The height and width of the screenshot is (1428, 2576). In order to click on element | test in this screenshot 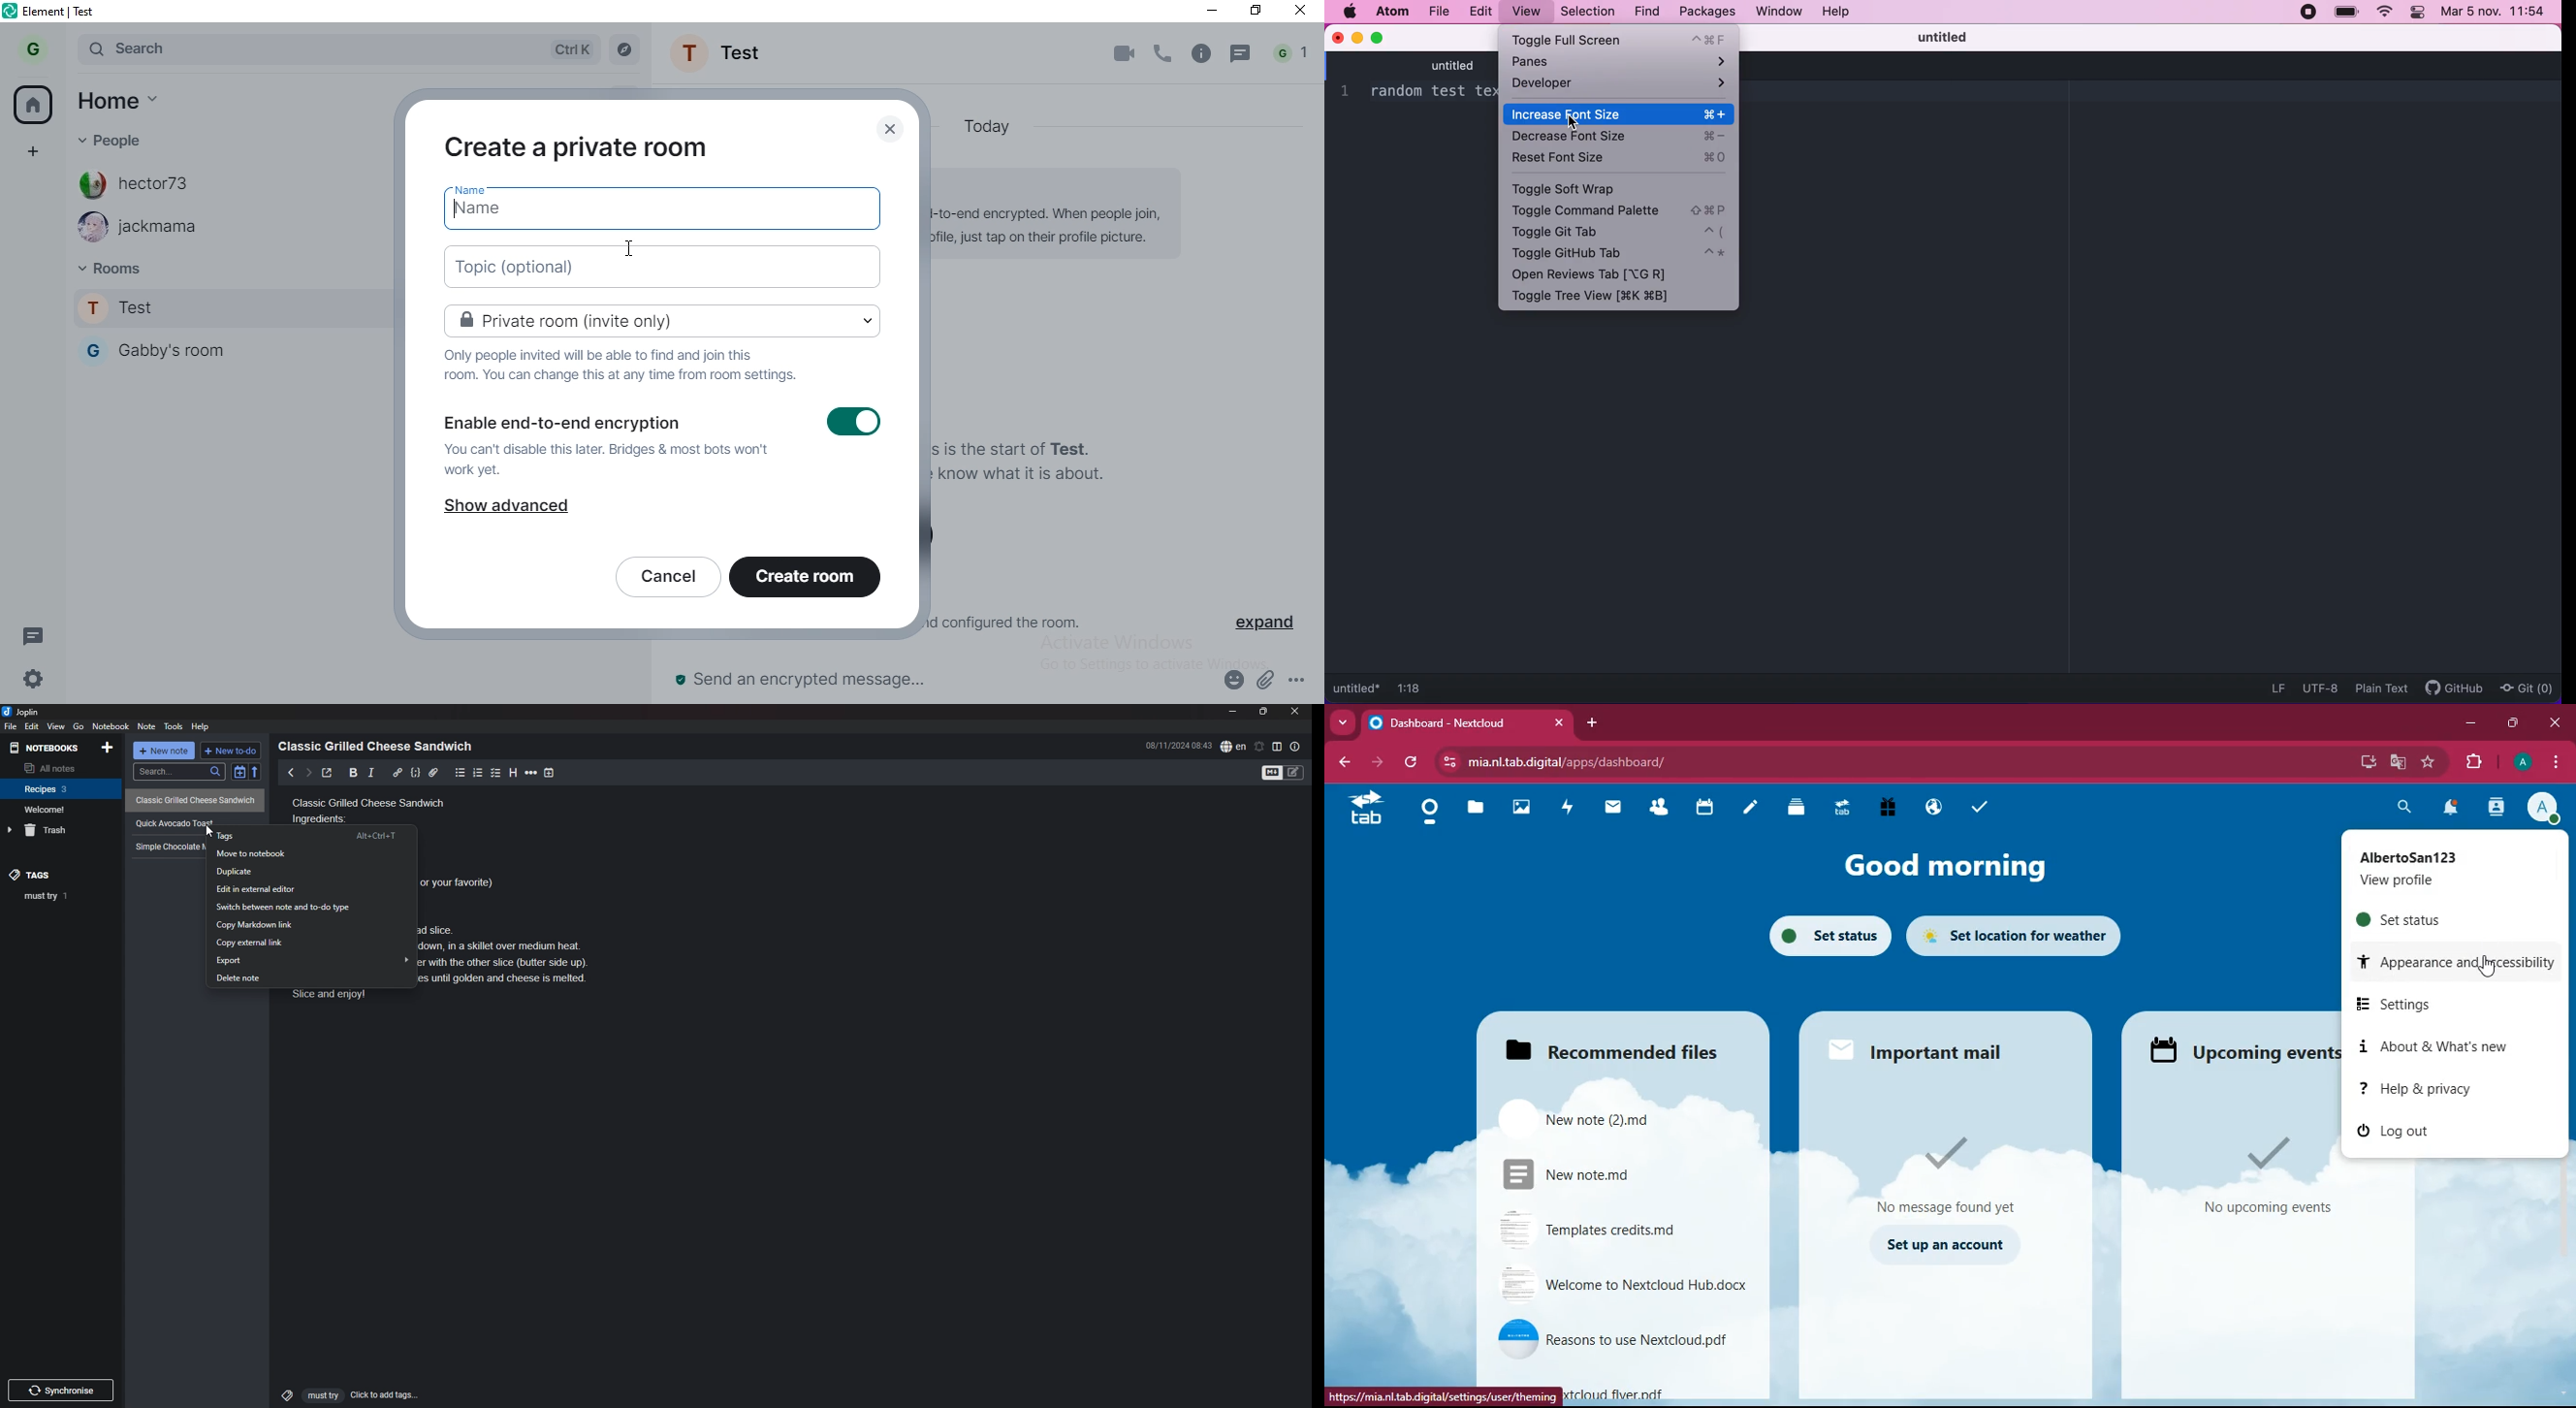, I will do `click(49, 10)`.